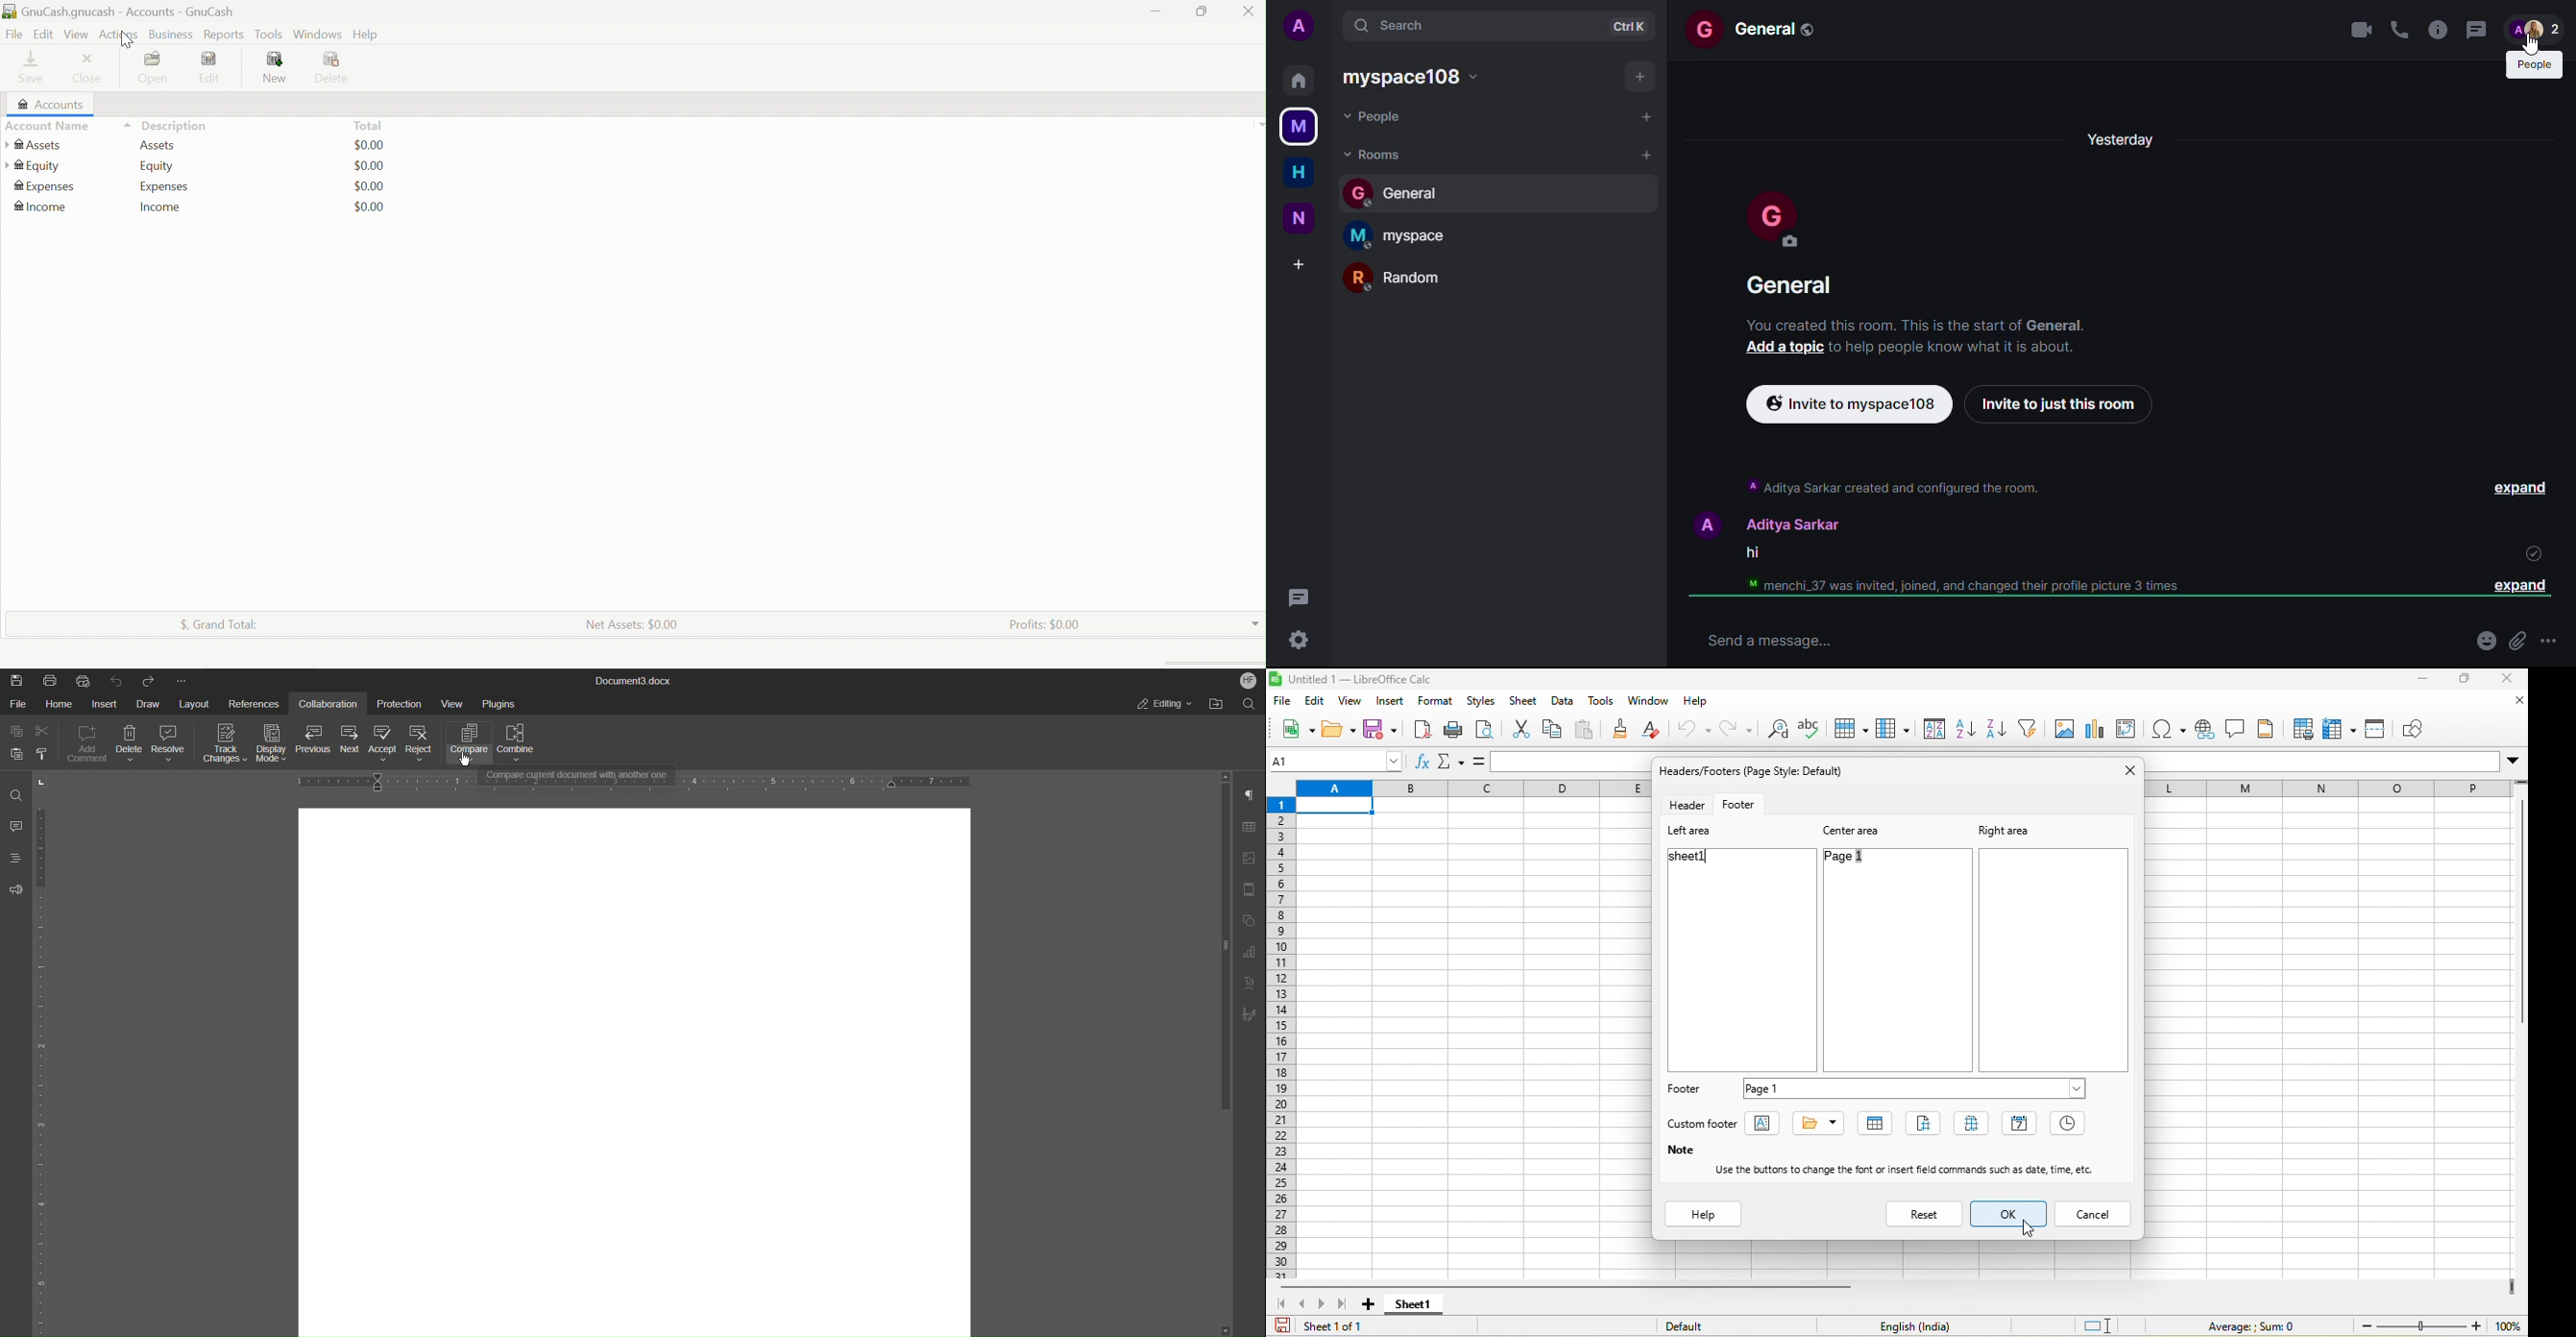 This screenshot has width=2576, height=1344. Describe the element at coordinates (1296, 731) in the screenshot. I see `new` at that location.